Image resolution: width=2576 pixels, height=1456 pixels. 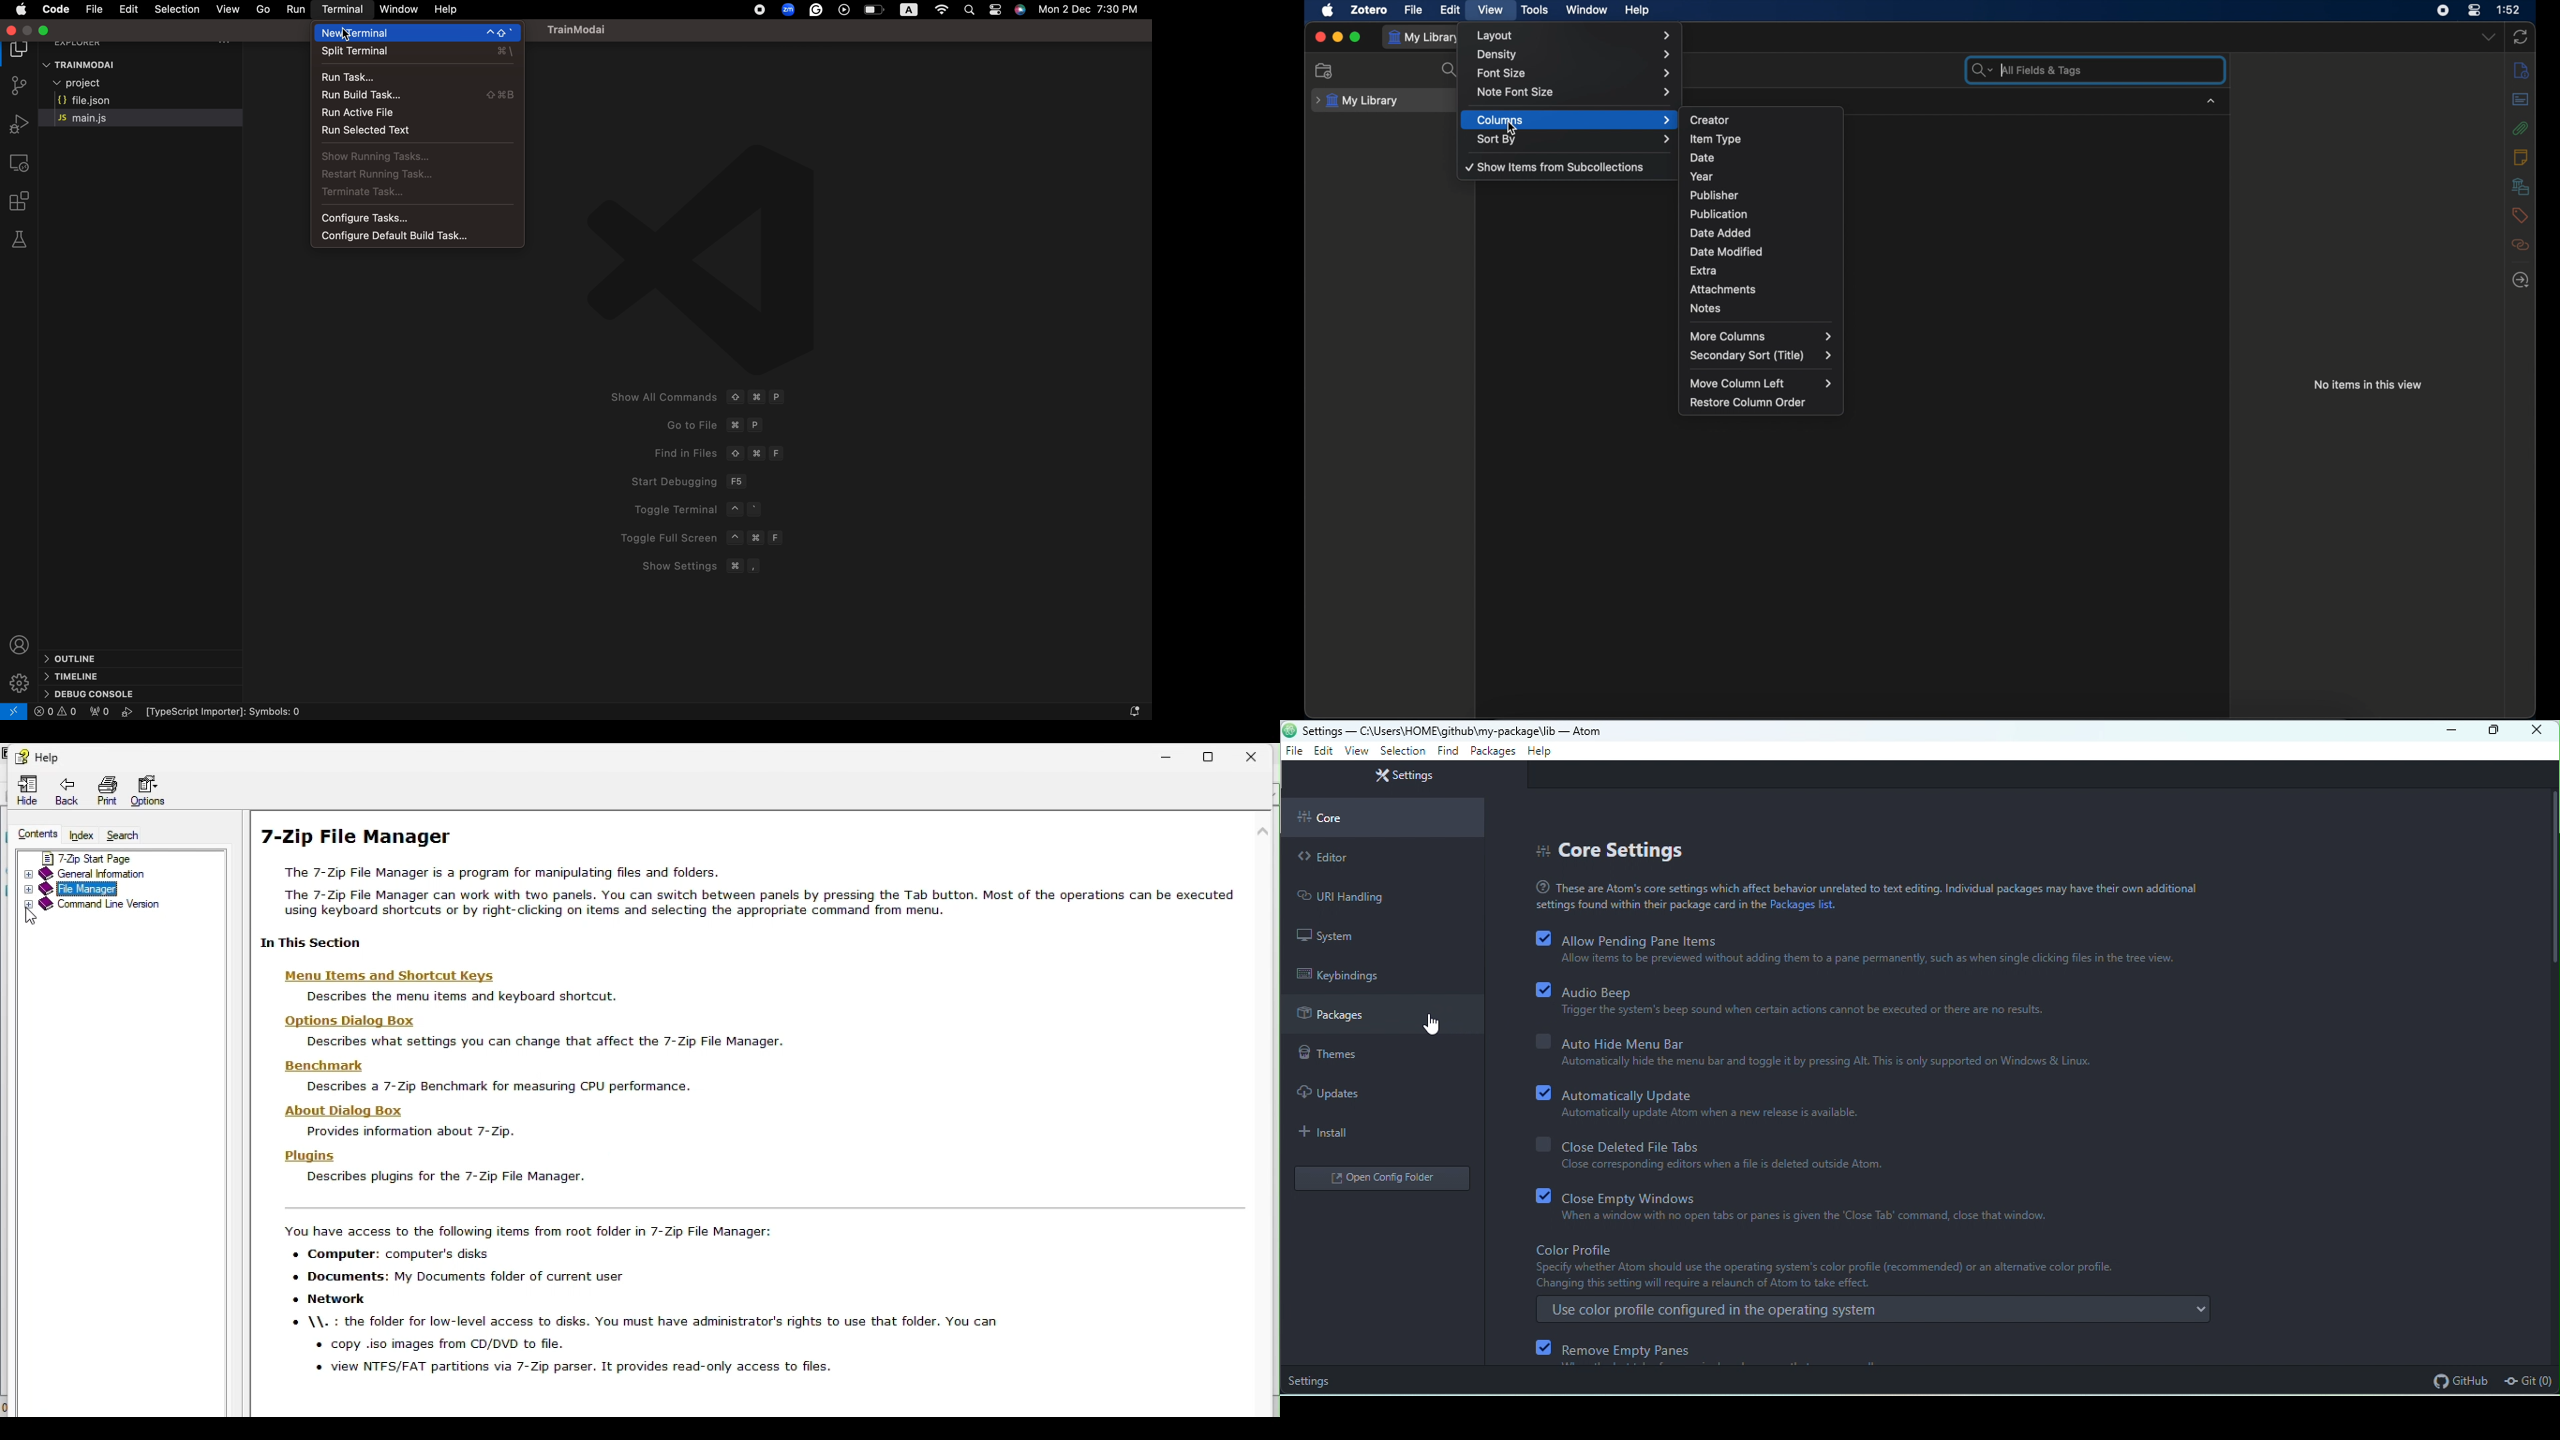 I want to click on cursor, so click(x=344, y=34).